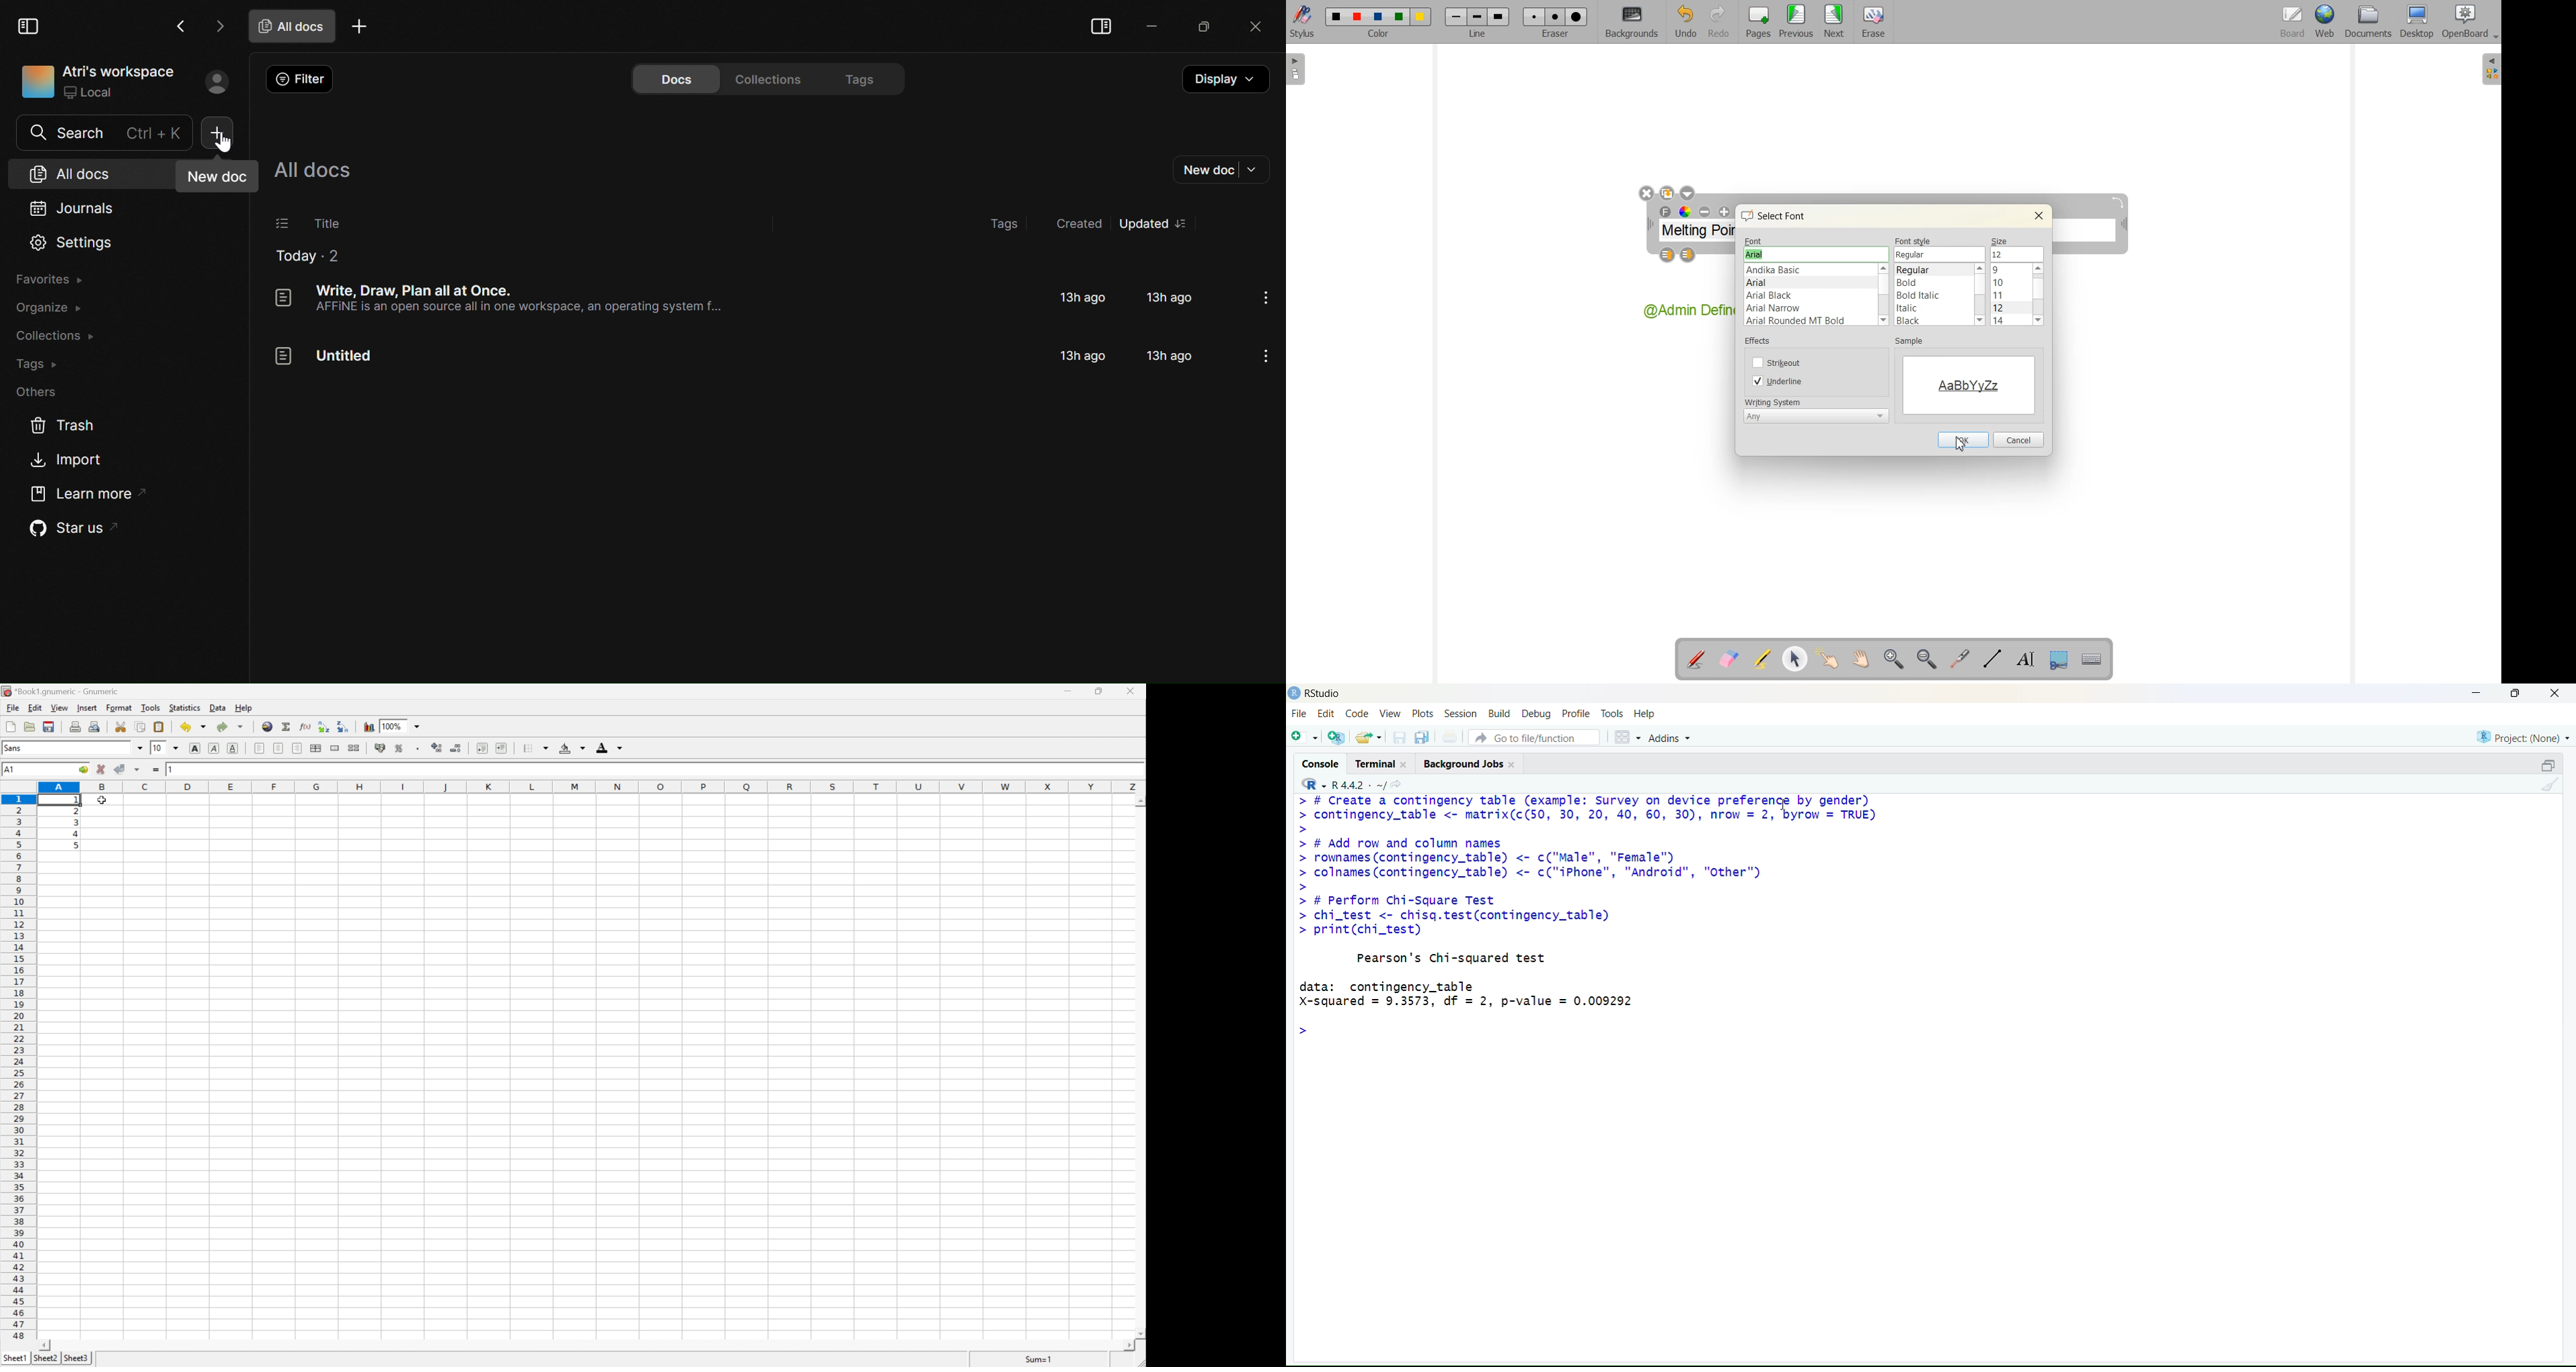  What do you see at coordinates (1040, 1360) in the screenshot?
I see `Sum=1` at bounding box center [1040, 1360].